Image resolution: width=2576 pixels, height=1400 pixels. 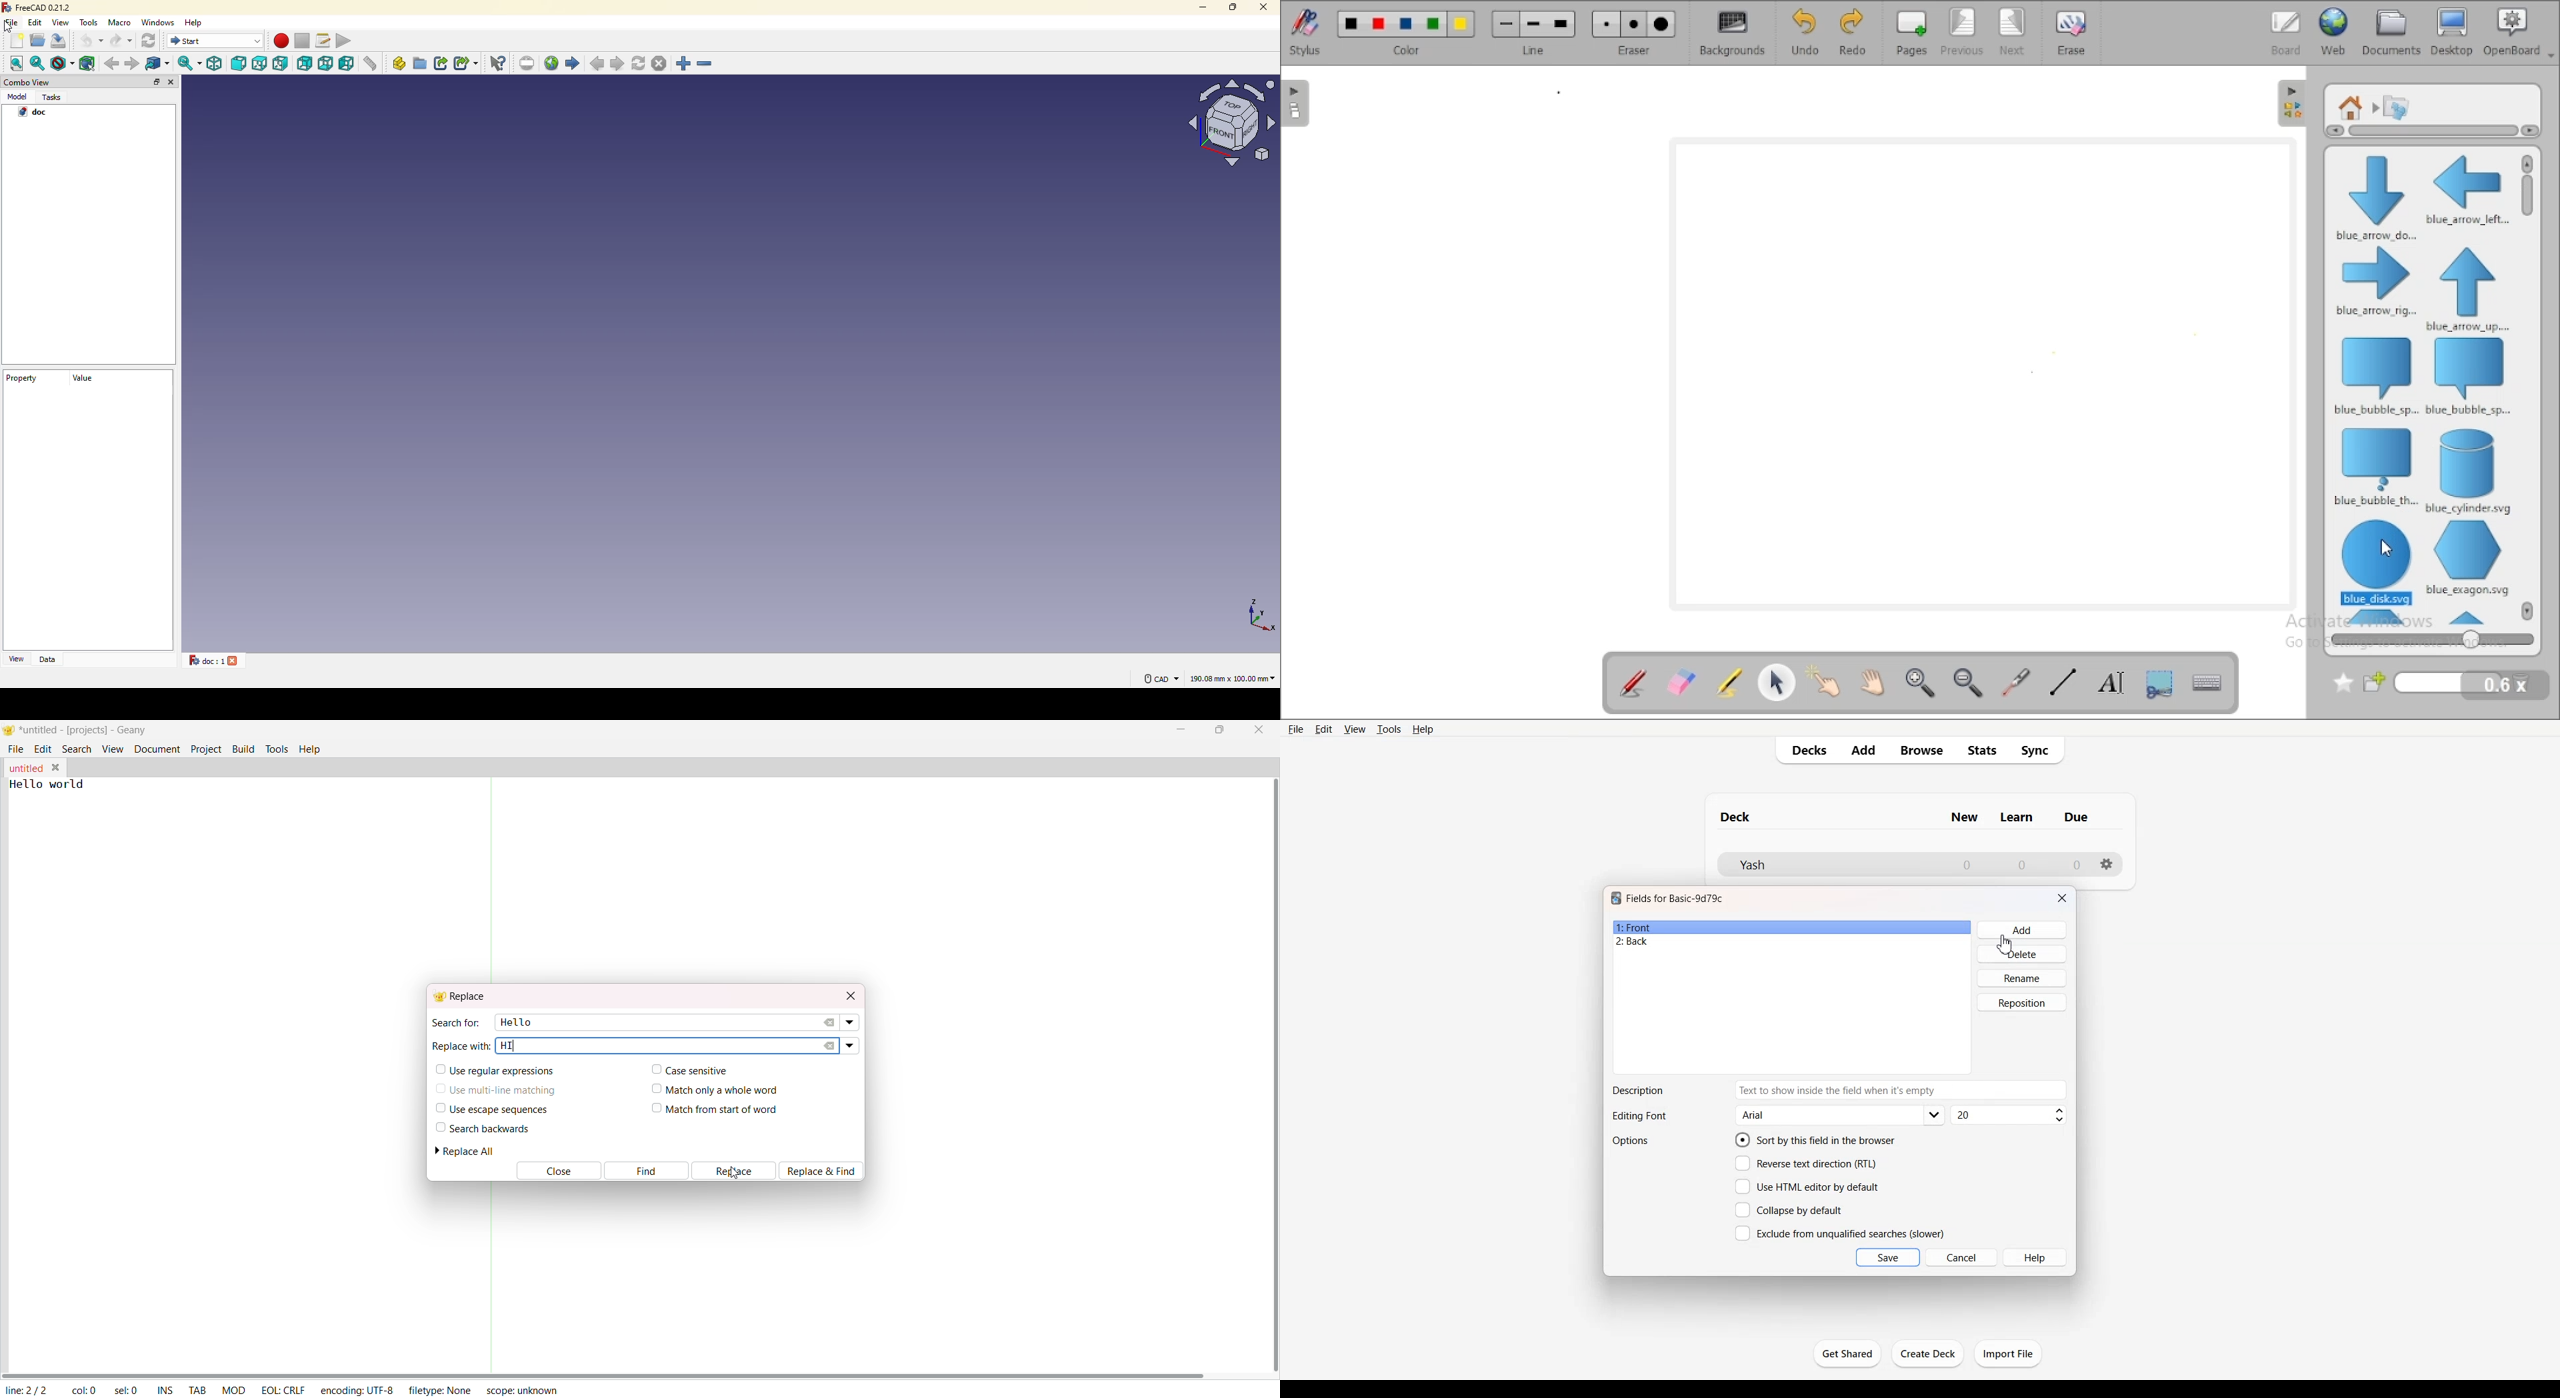 I want to click on freecad, so click(x=38, y=7).